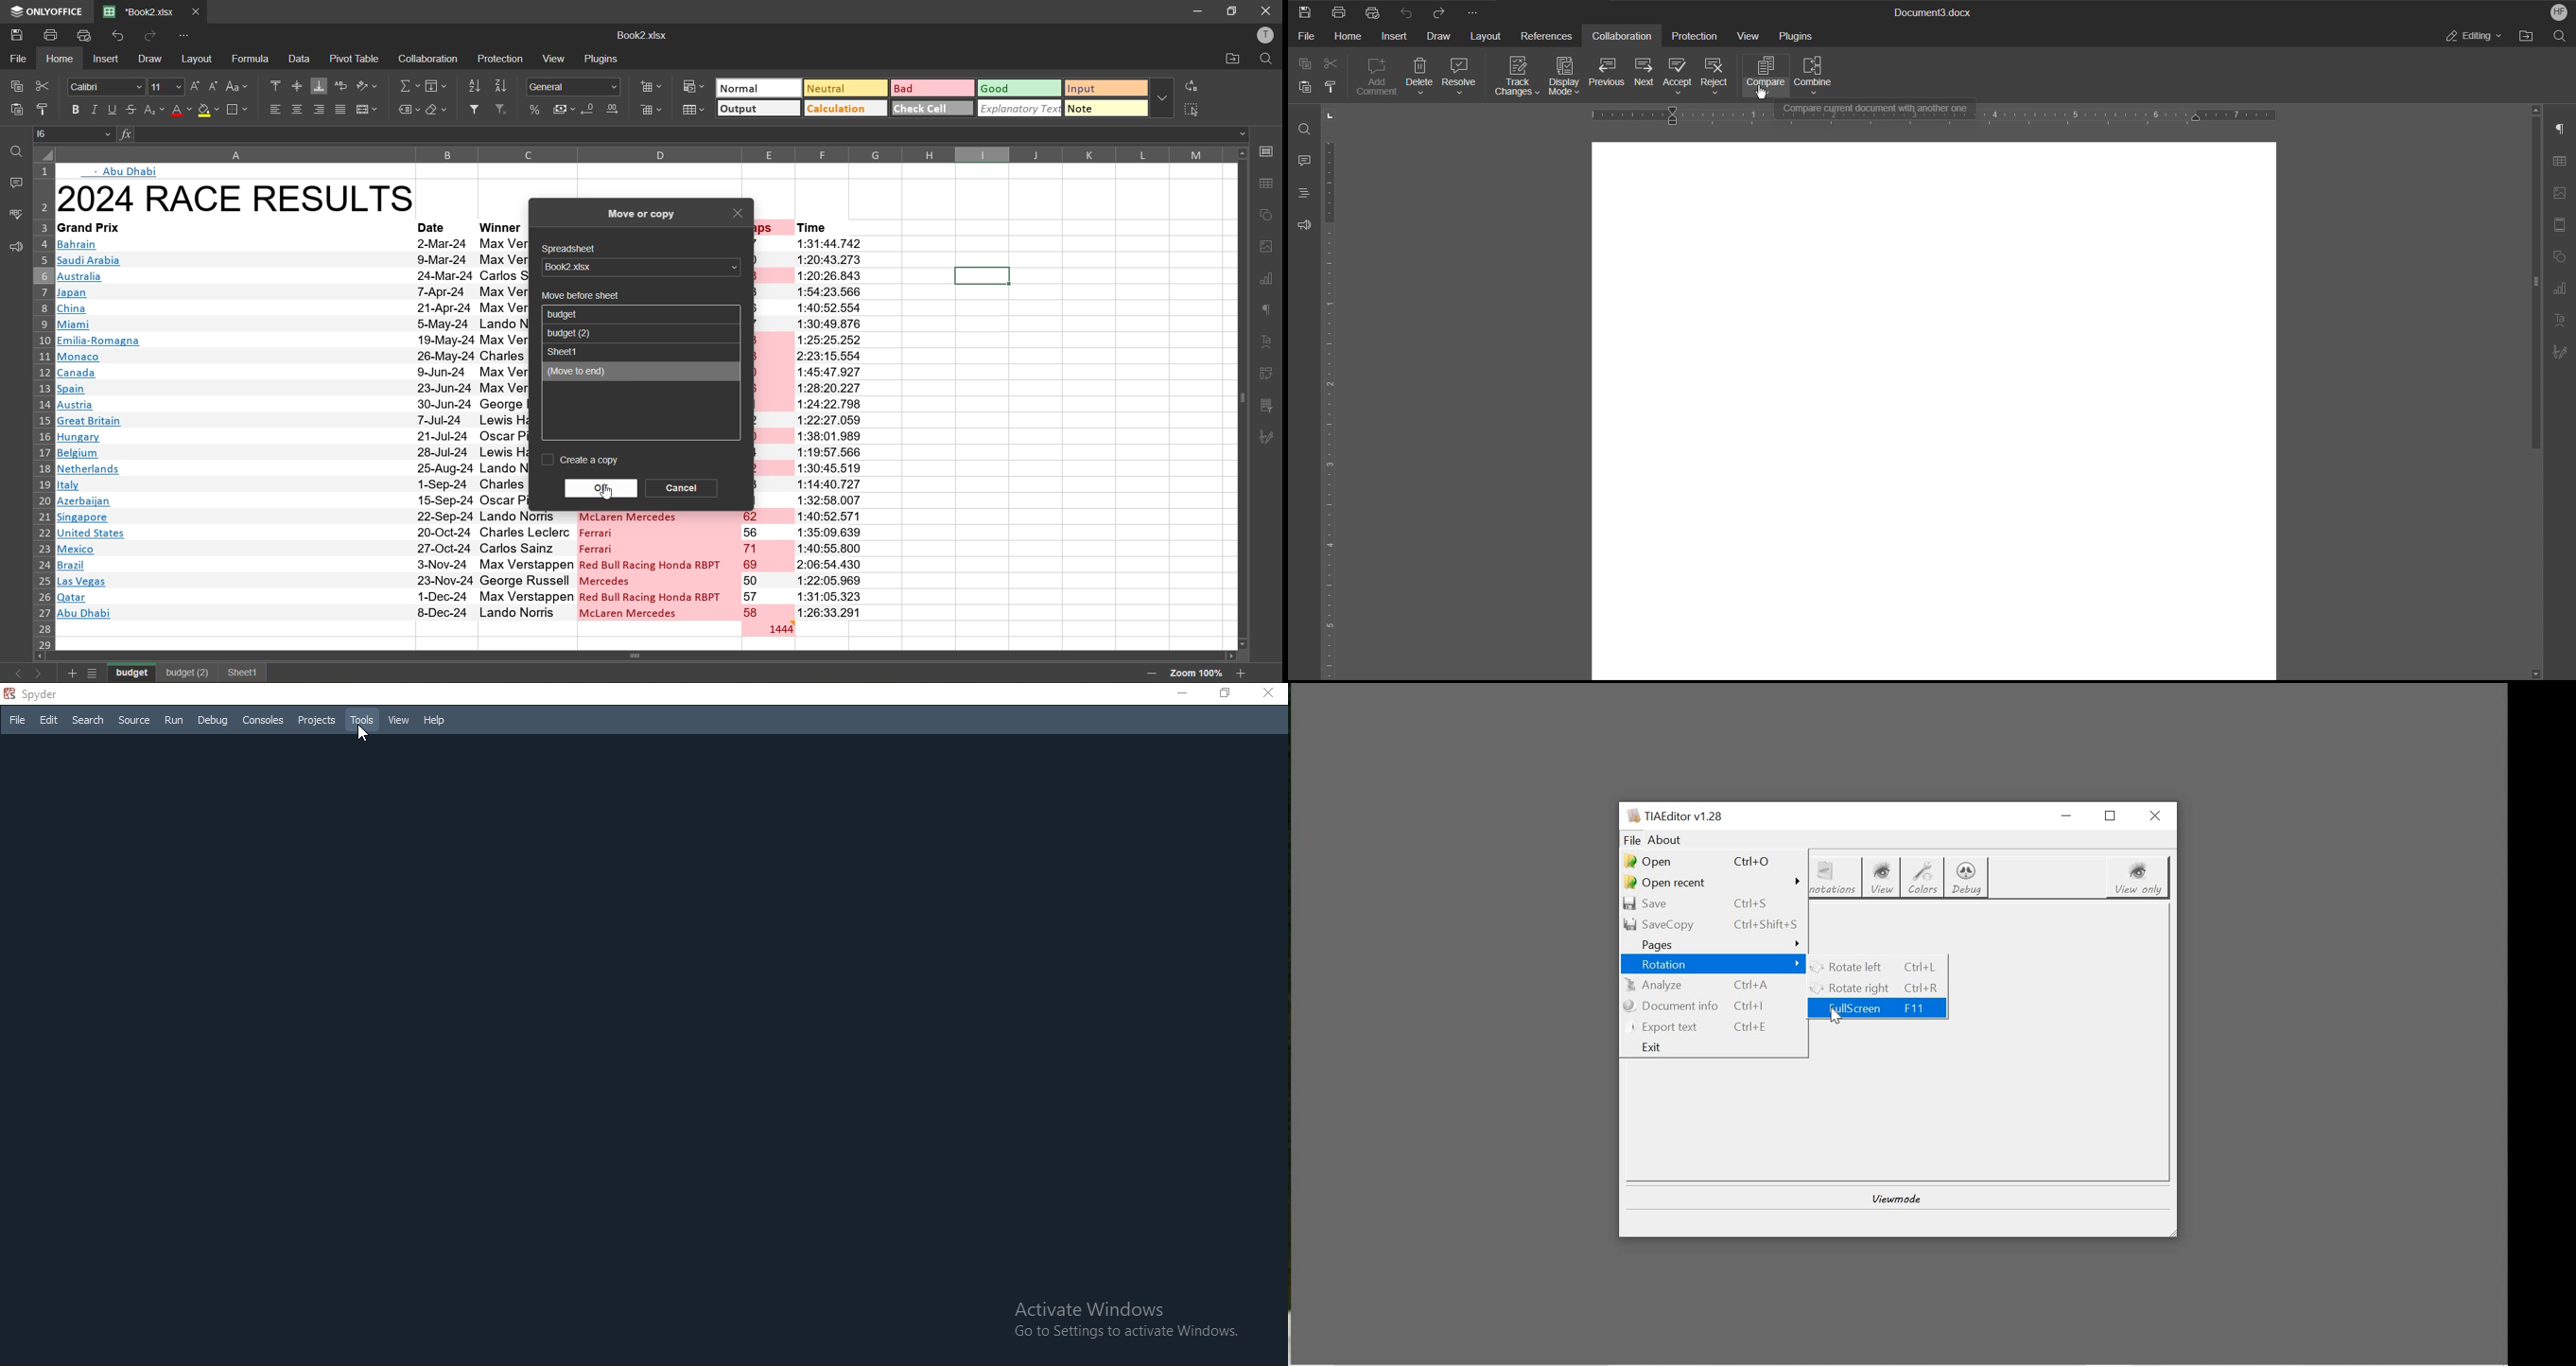 Image resolution: width=2576 pixels, height=1372 pixels. Describe the element at coordinates (265, 720) in the screenshot. I see `Consoles` at that location.